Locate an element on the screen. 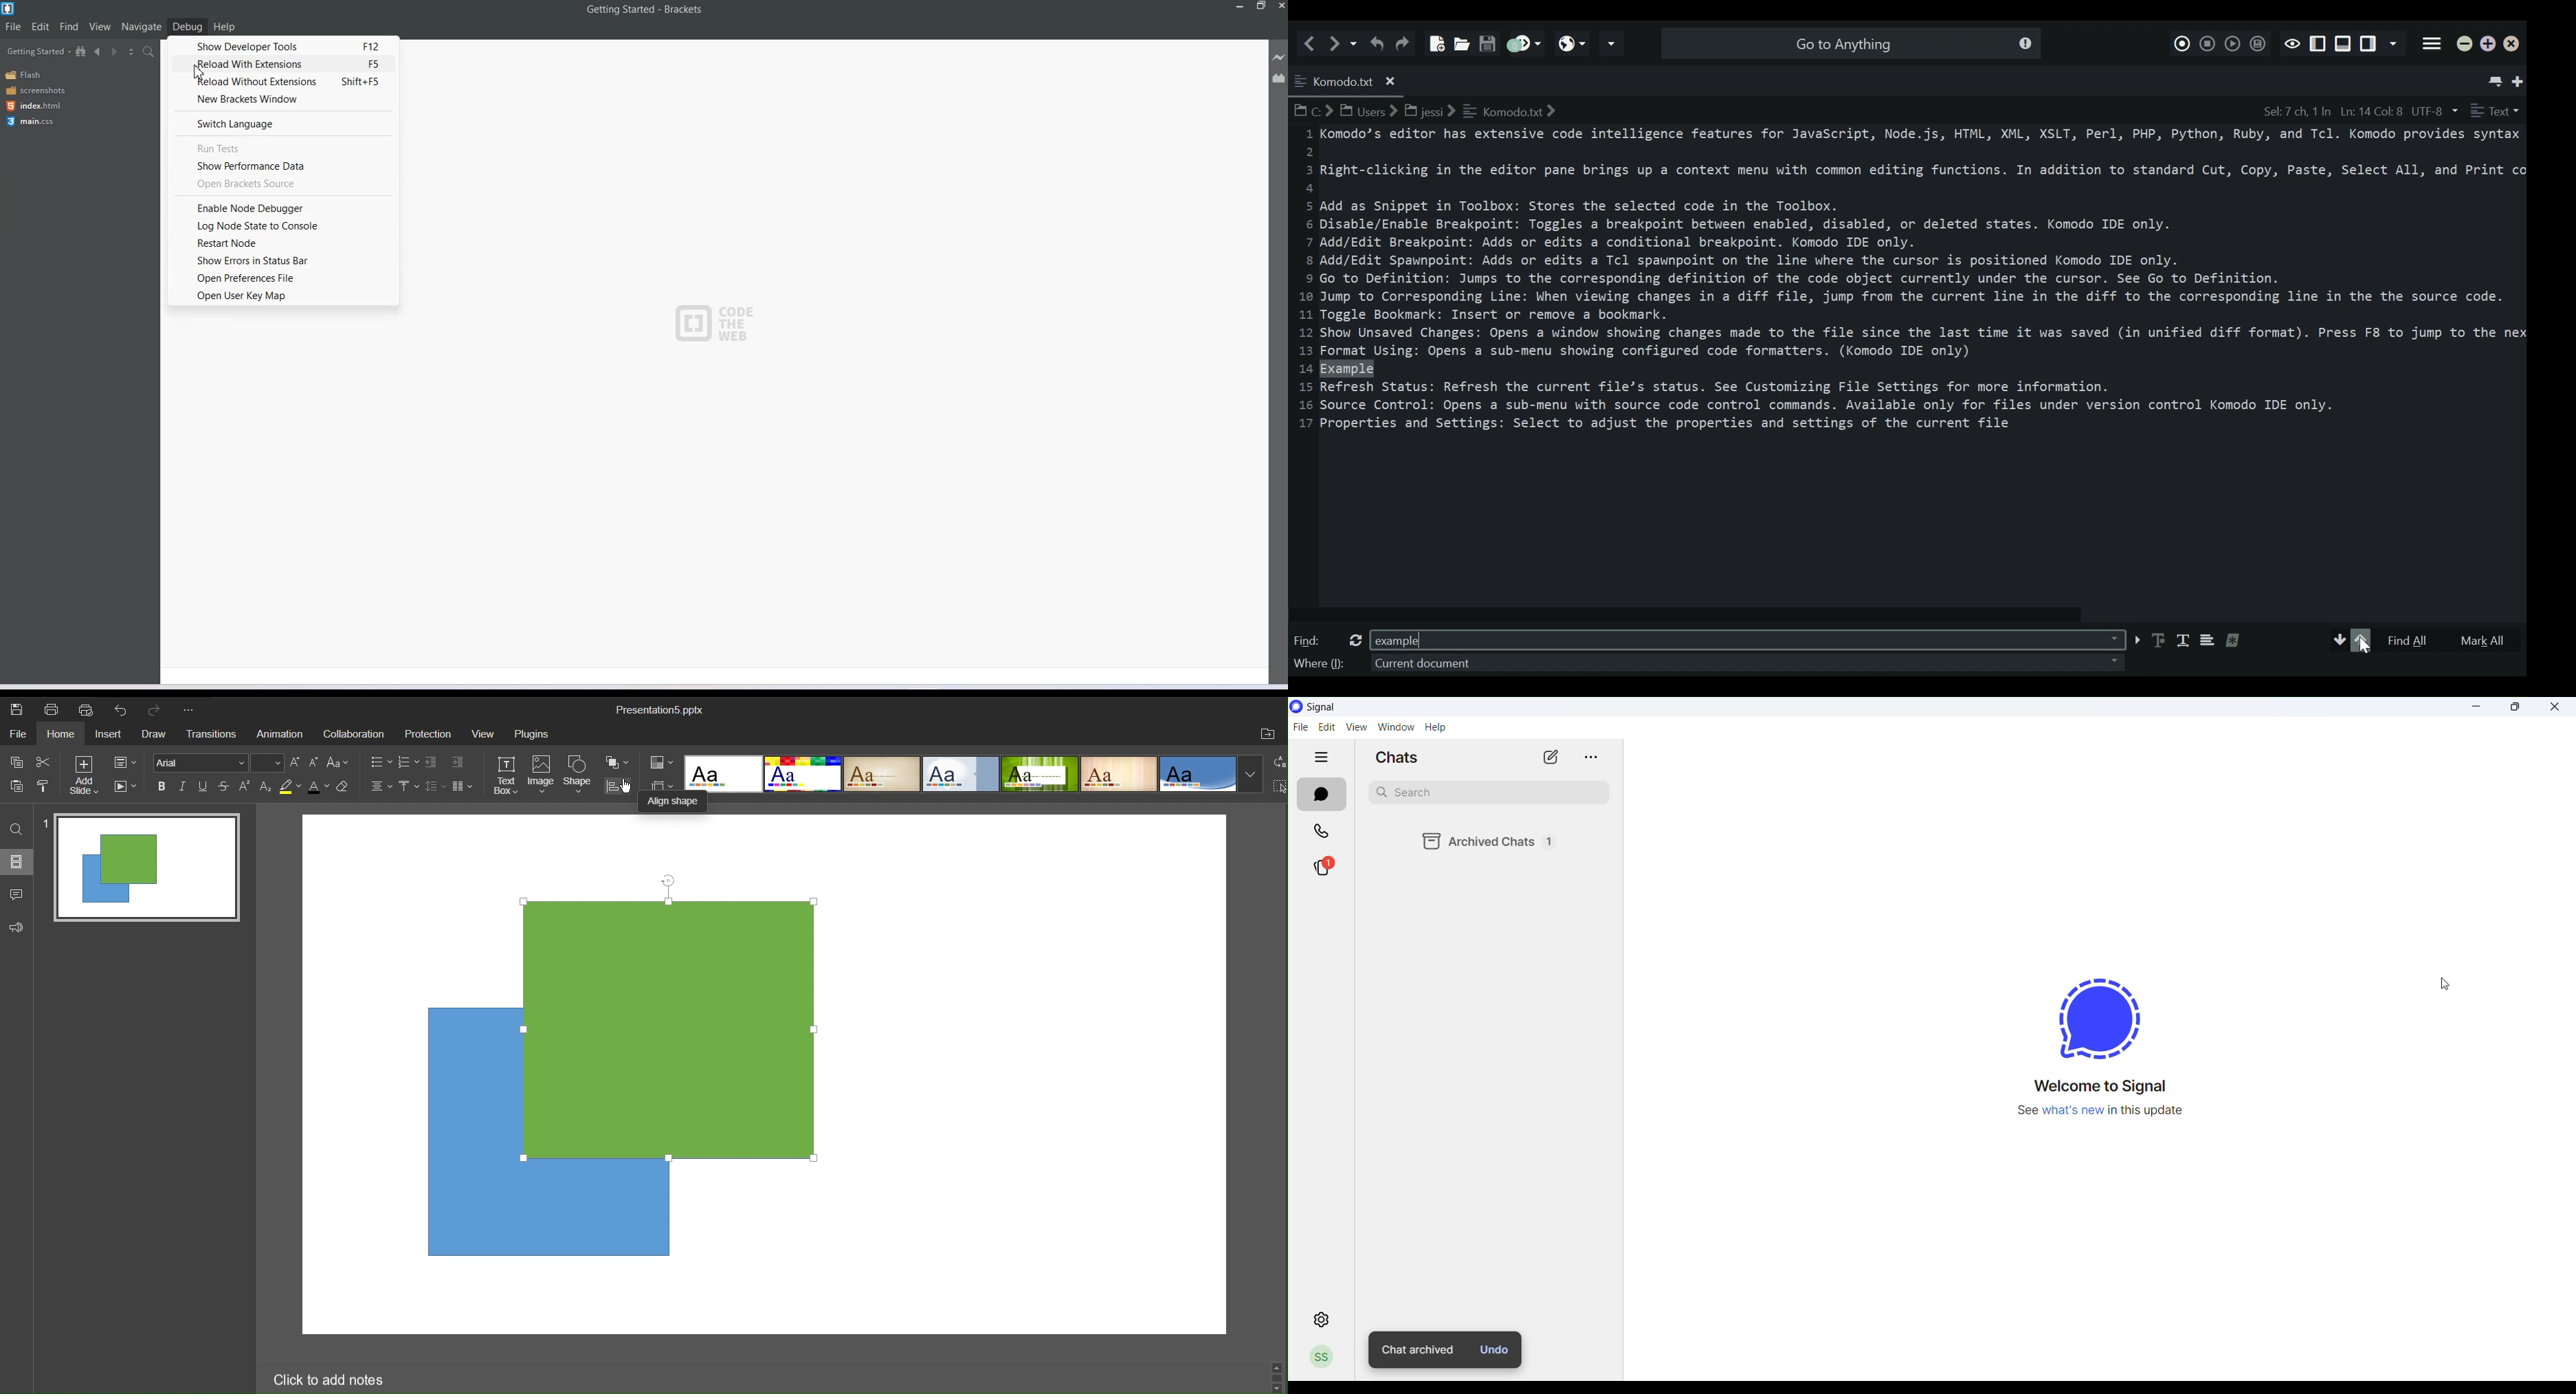 The height and width of the screenshot is (1400, 2576). Show developer tools is located at coordinates (283, 46).